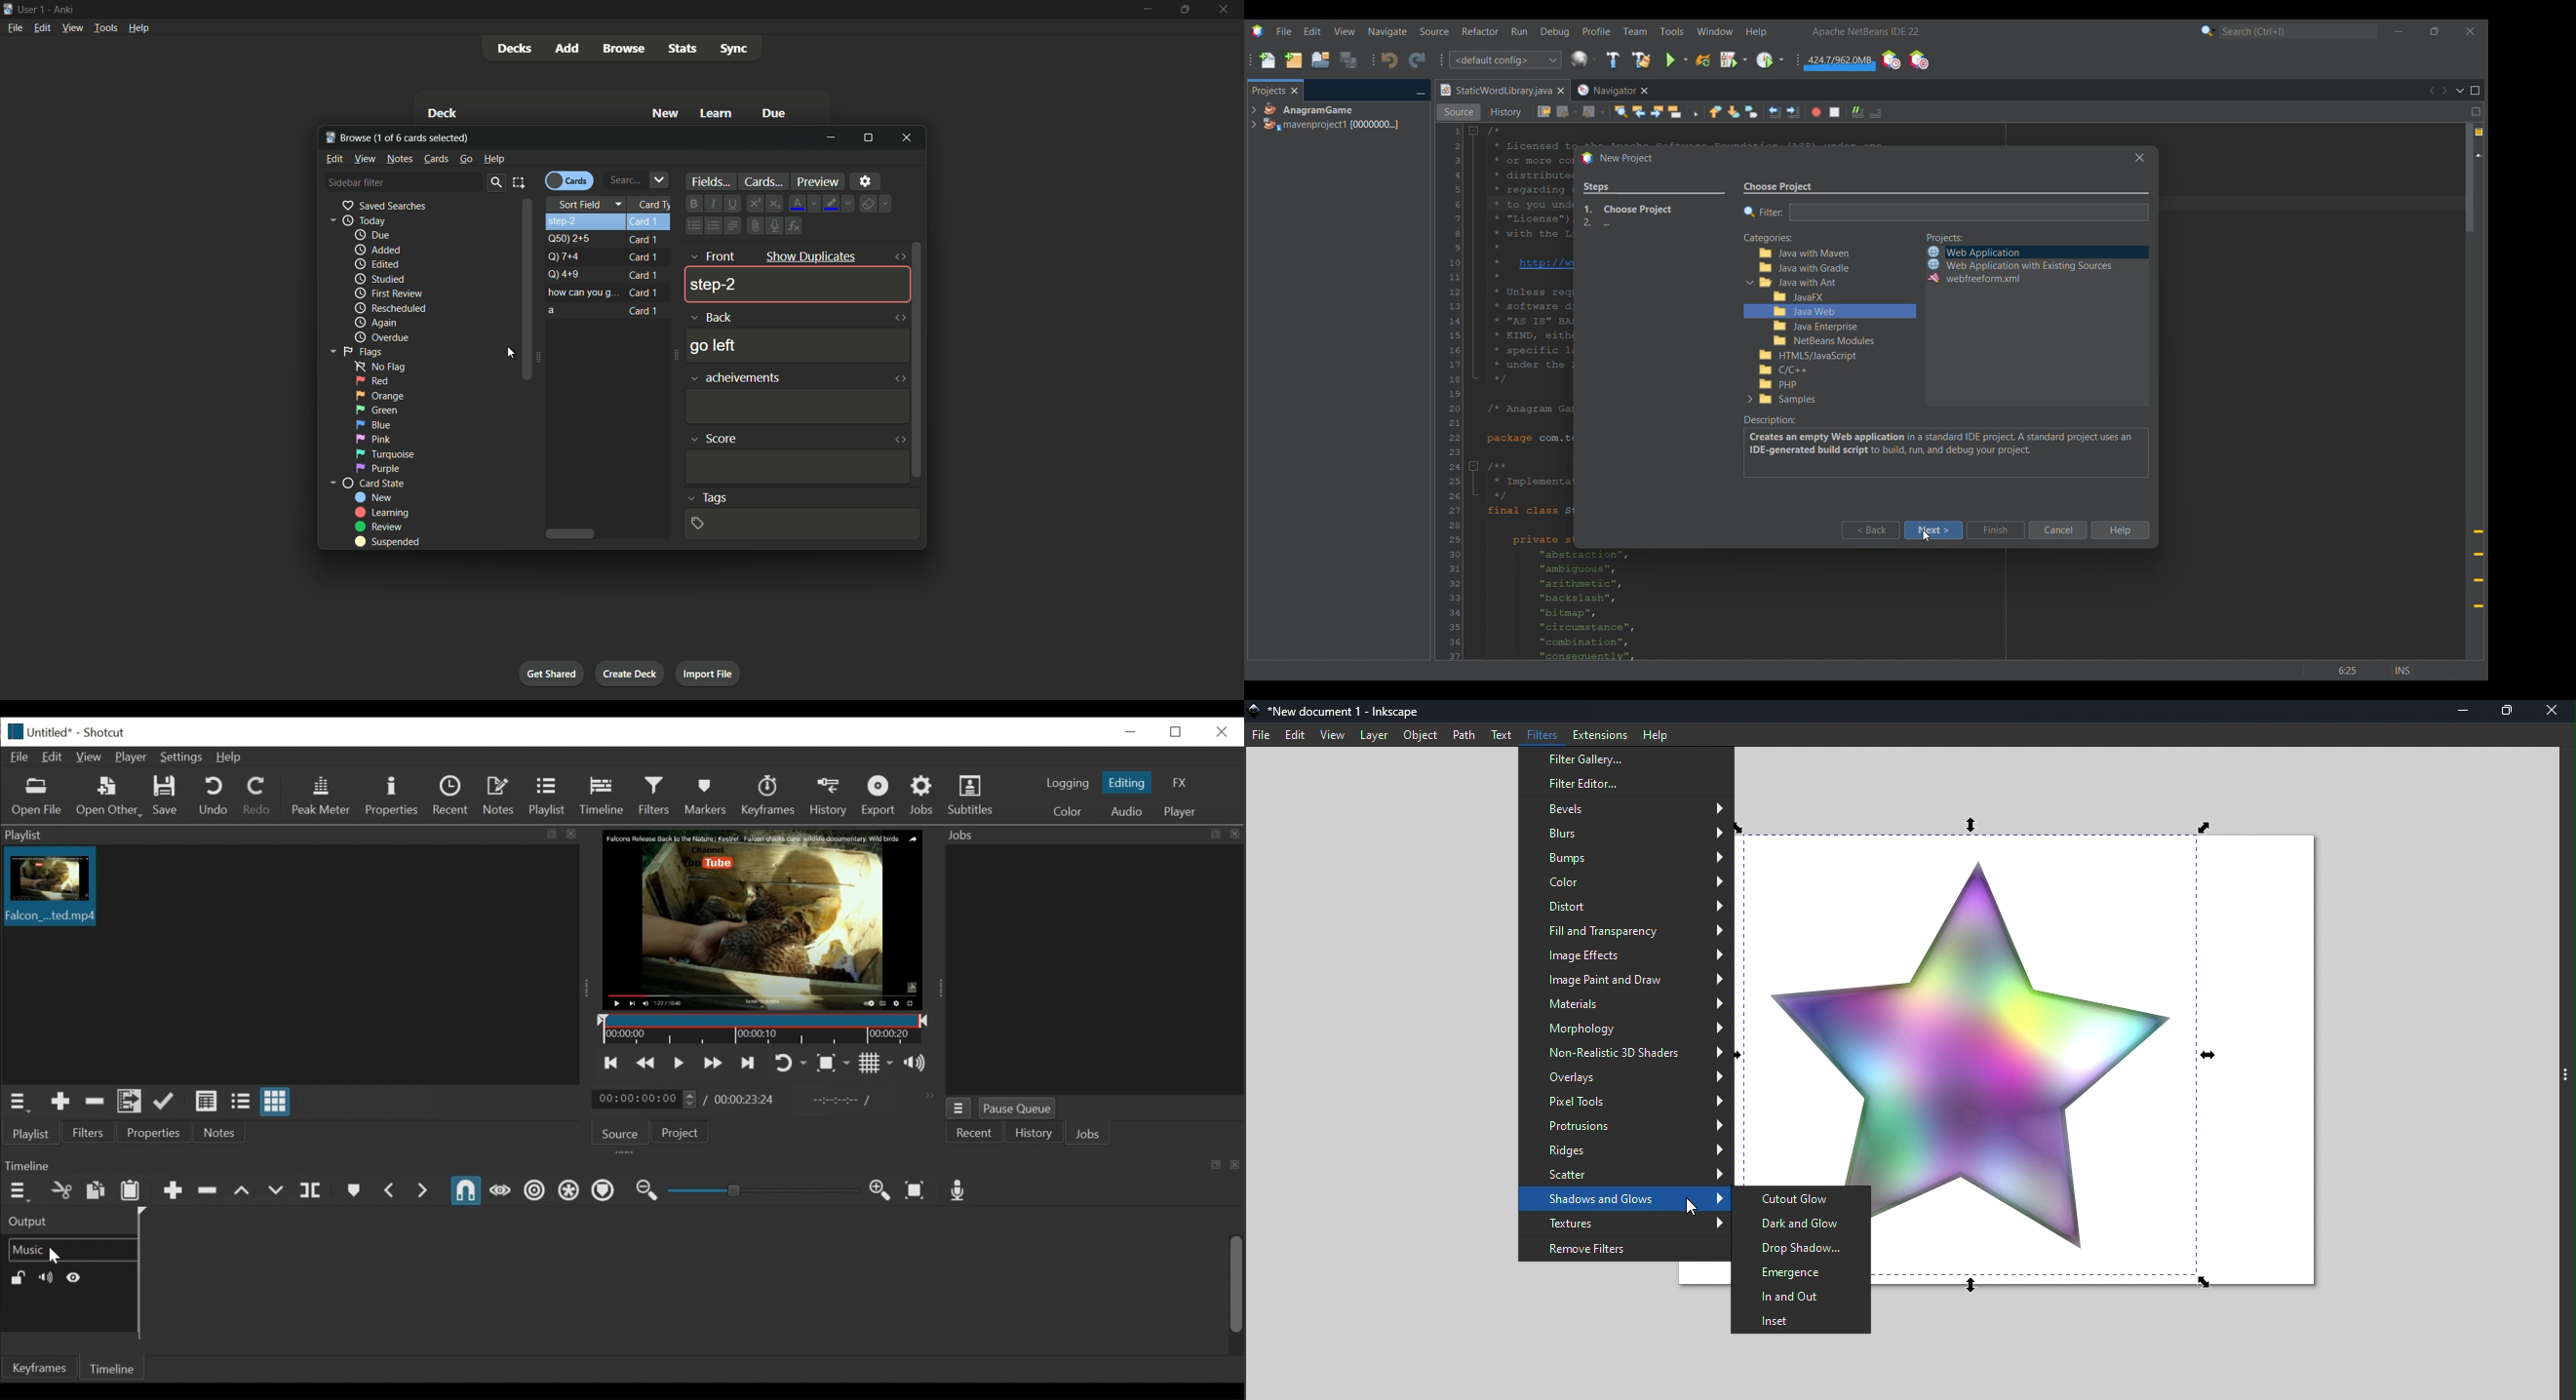  What do you see at coordinates (712, 226) in the screenshot?
I see `Ordered List` at bounding box center [712, 226].